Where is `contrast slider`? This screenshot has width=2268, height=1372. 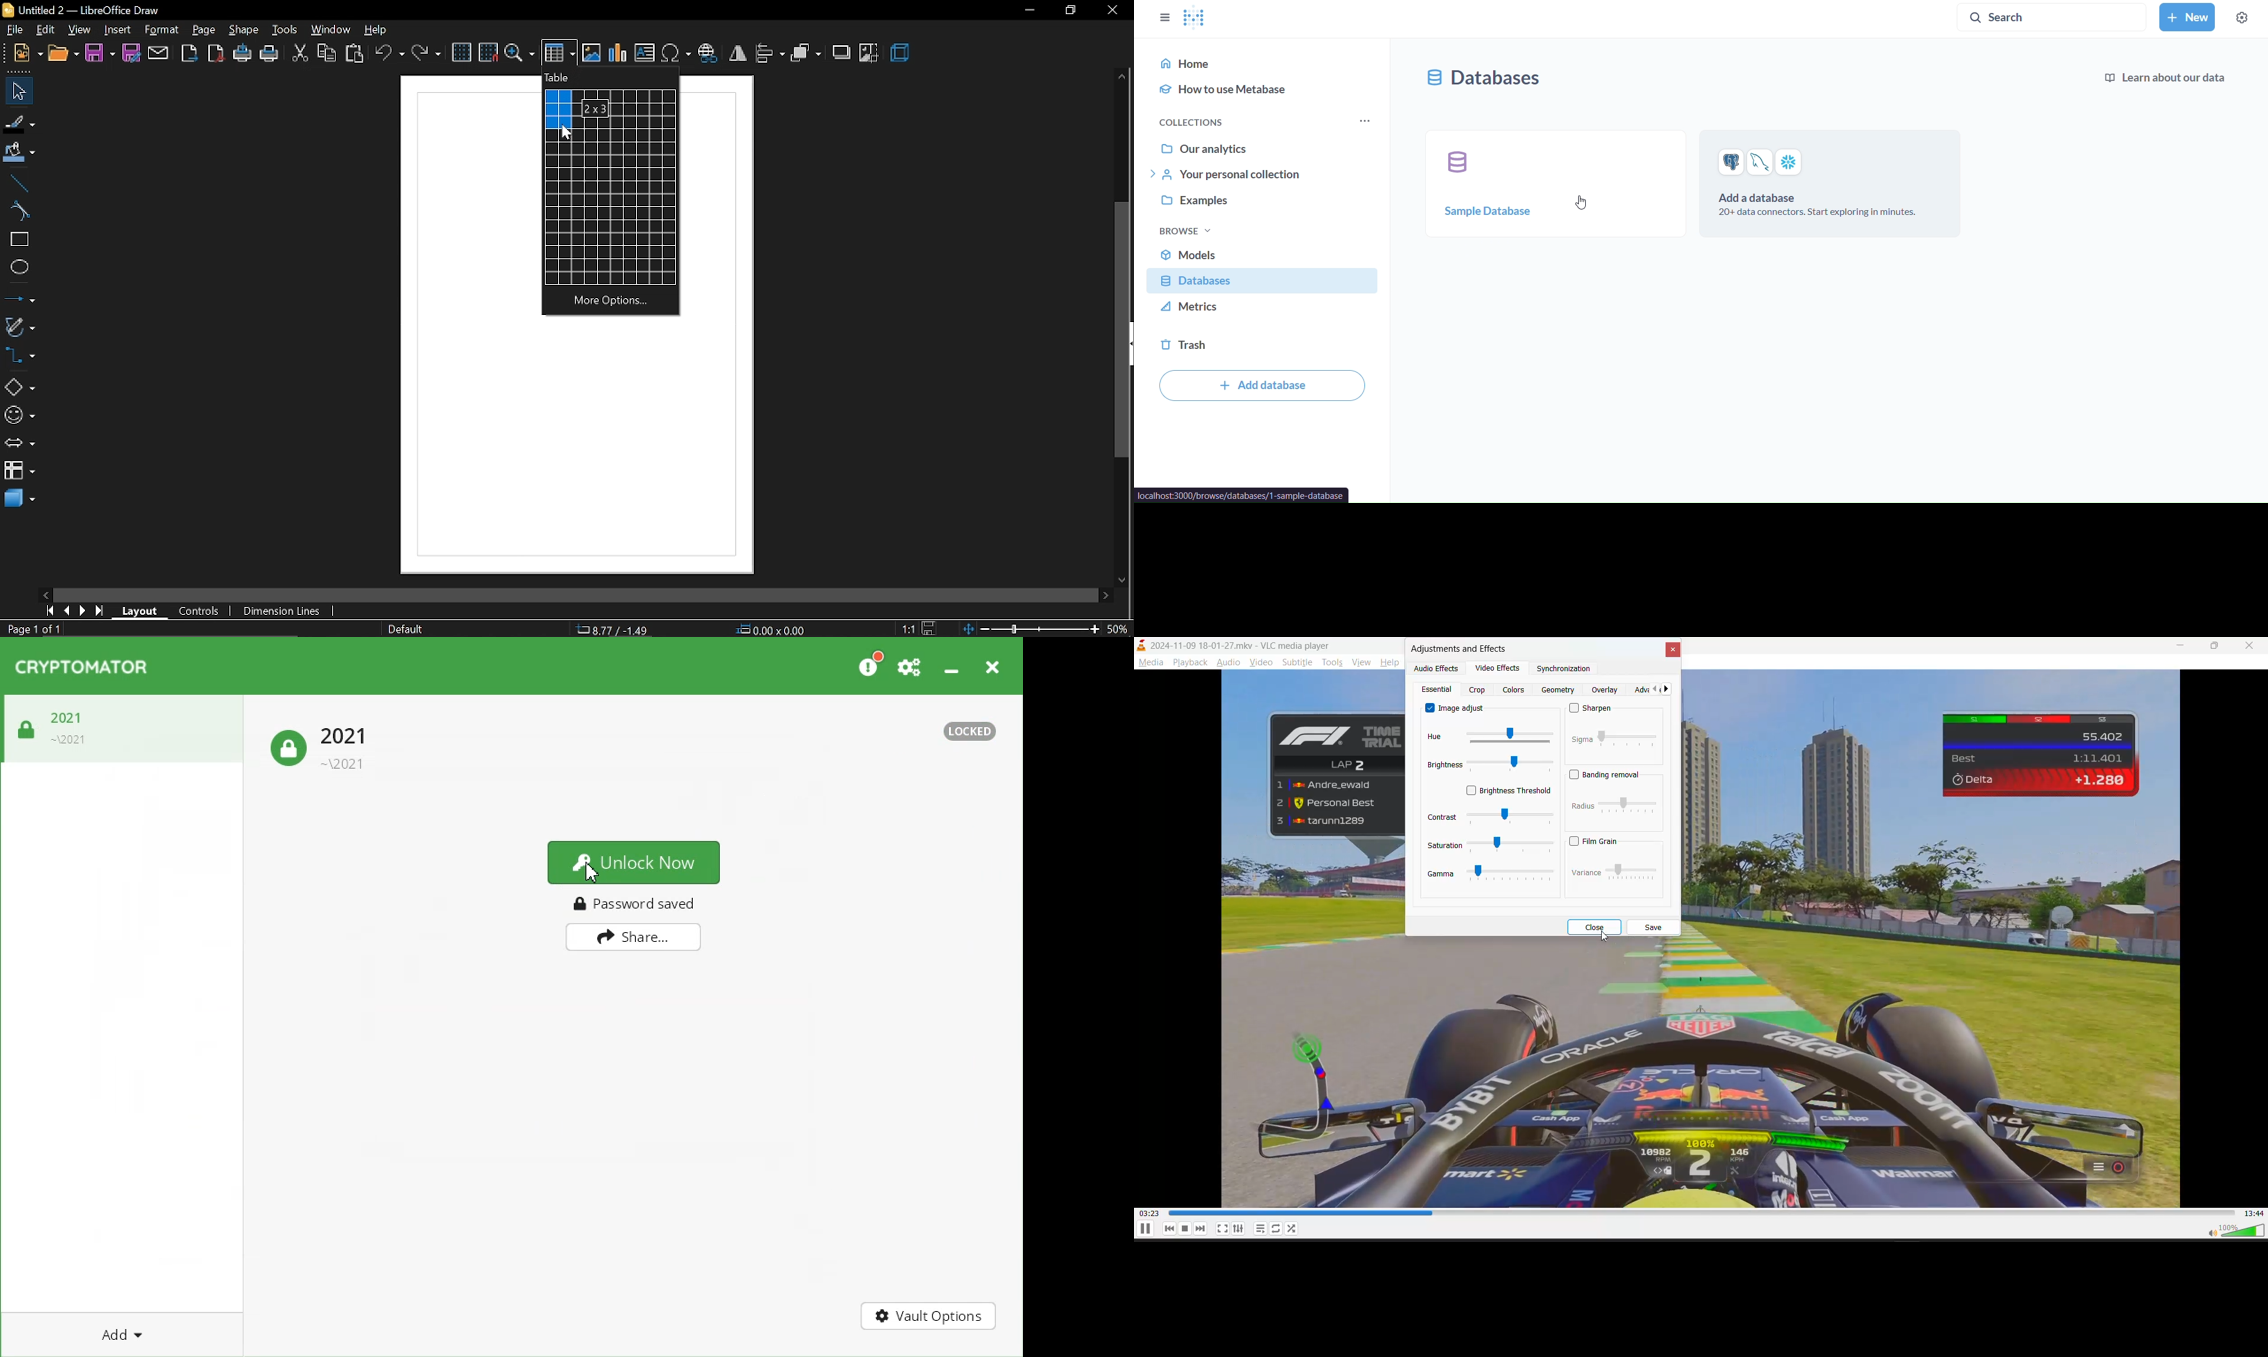 contrast slider is located at coordinates (1511, 818).